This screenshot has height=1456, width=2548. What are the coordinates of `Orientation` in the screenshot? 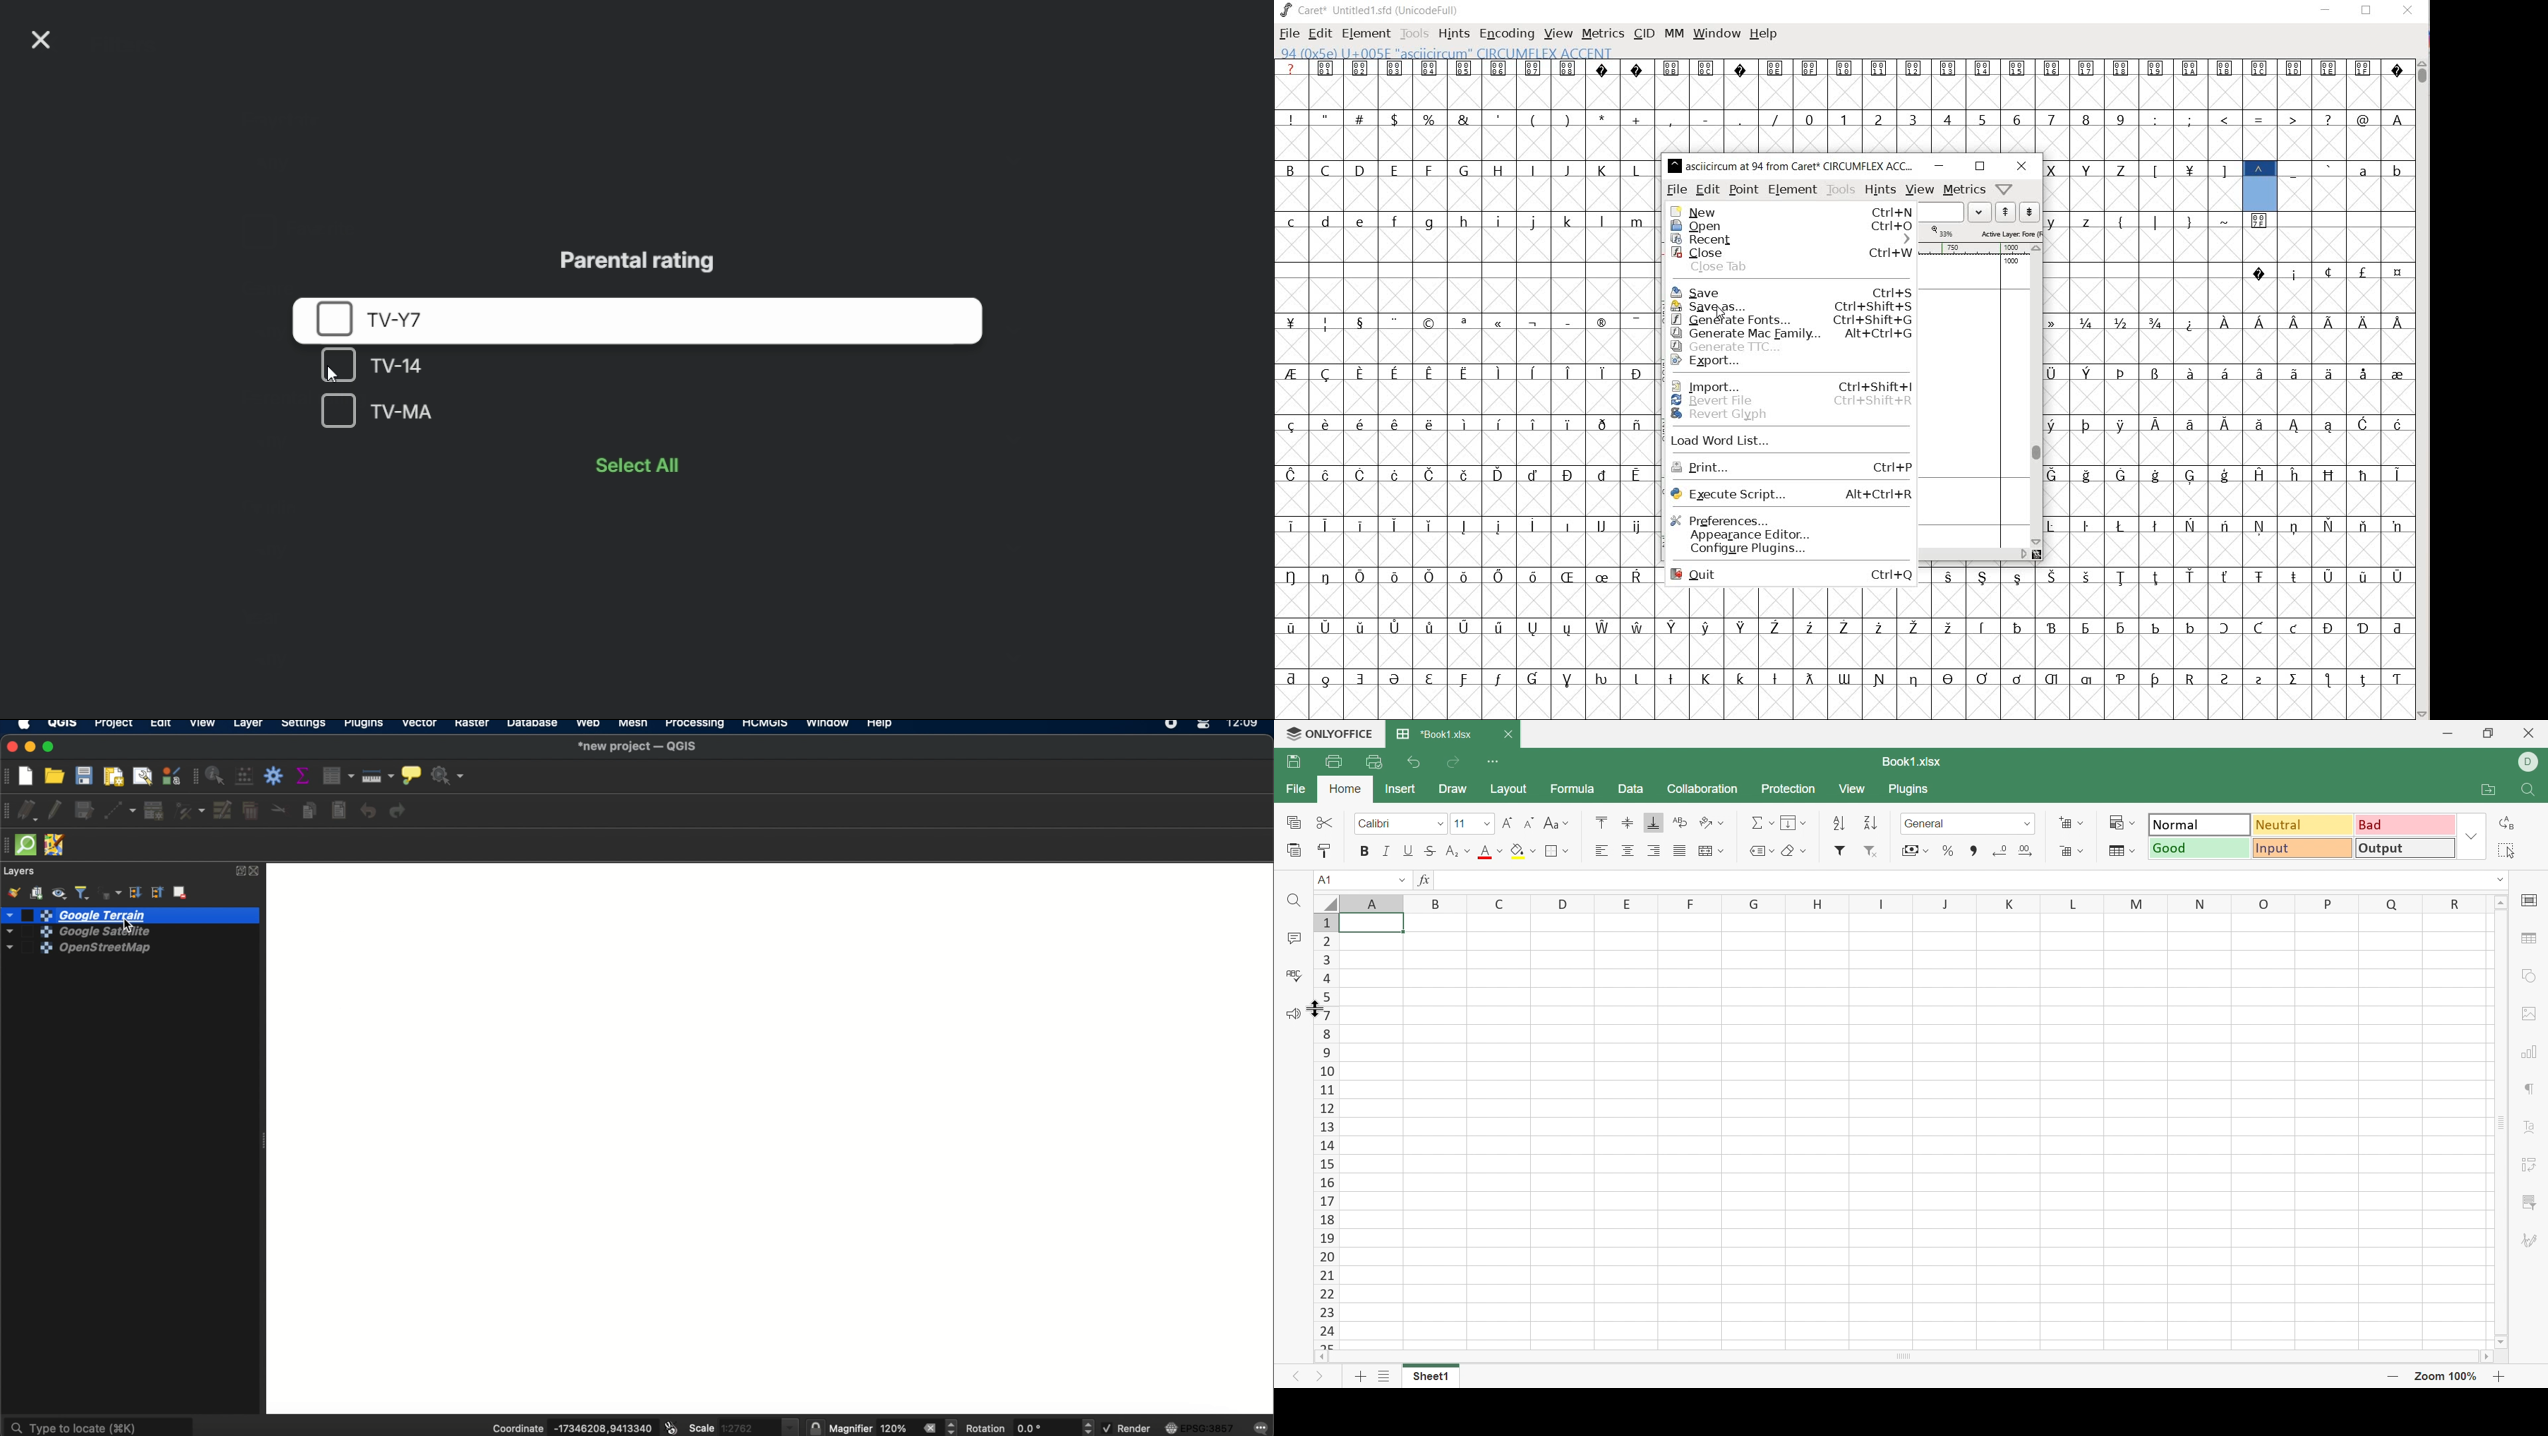 It's located at (1714, 820).